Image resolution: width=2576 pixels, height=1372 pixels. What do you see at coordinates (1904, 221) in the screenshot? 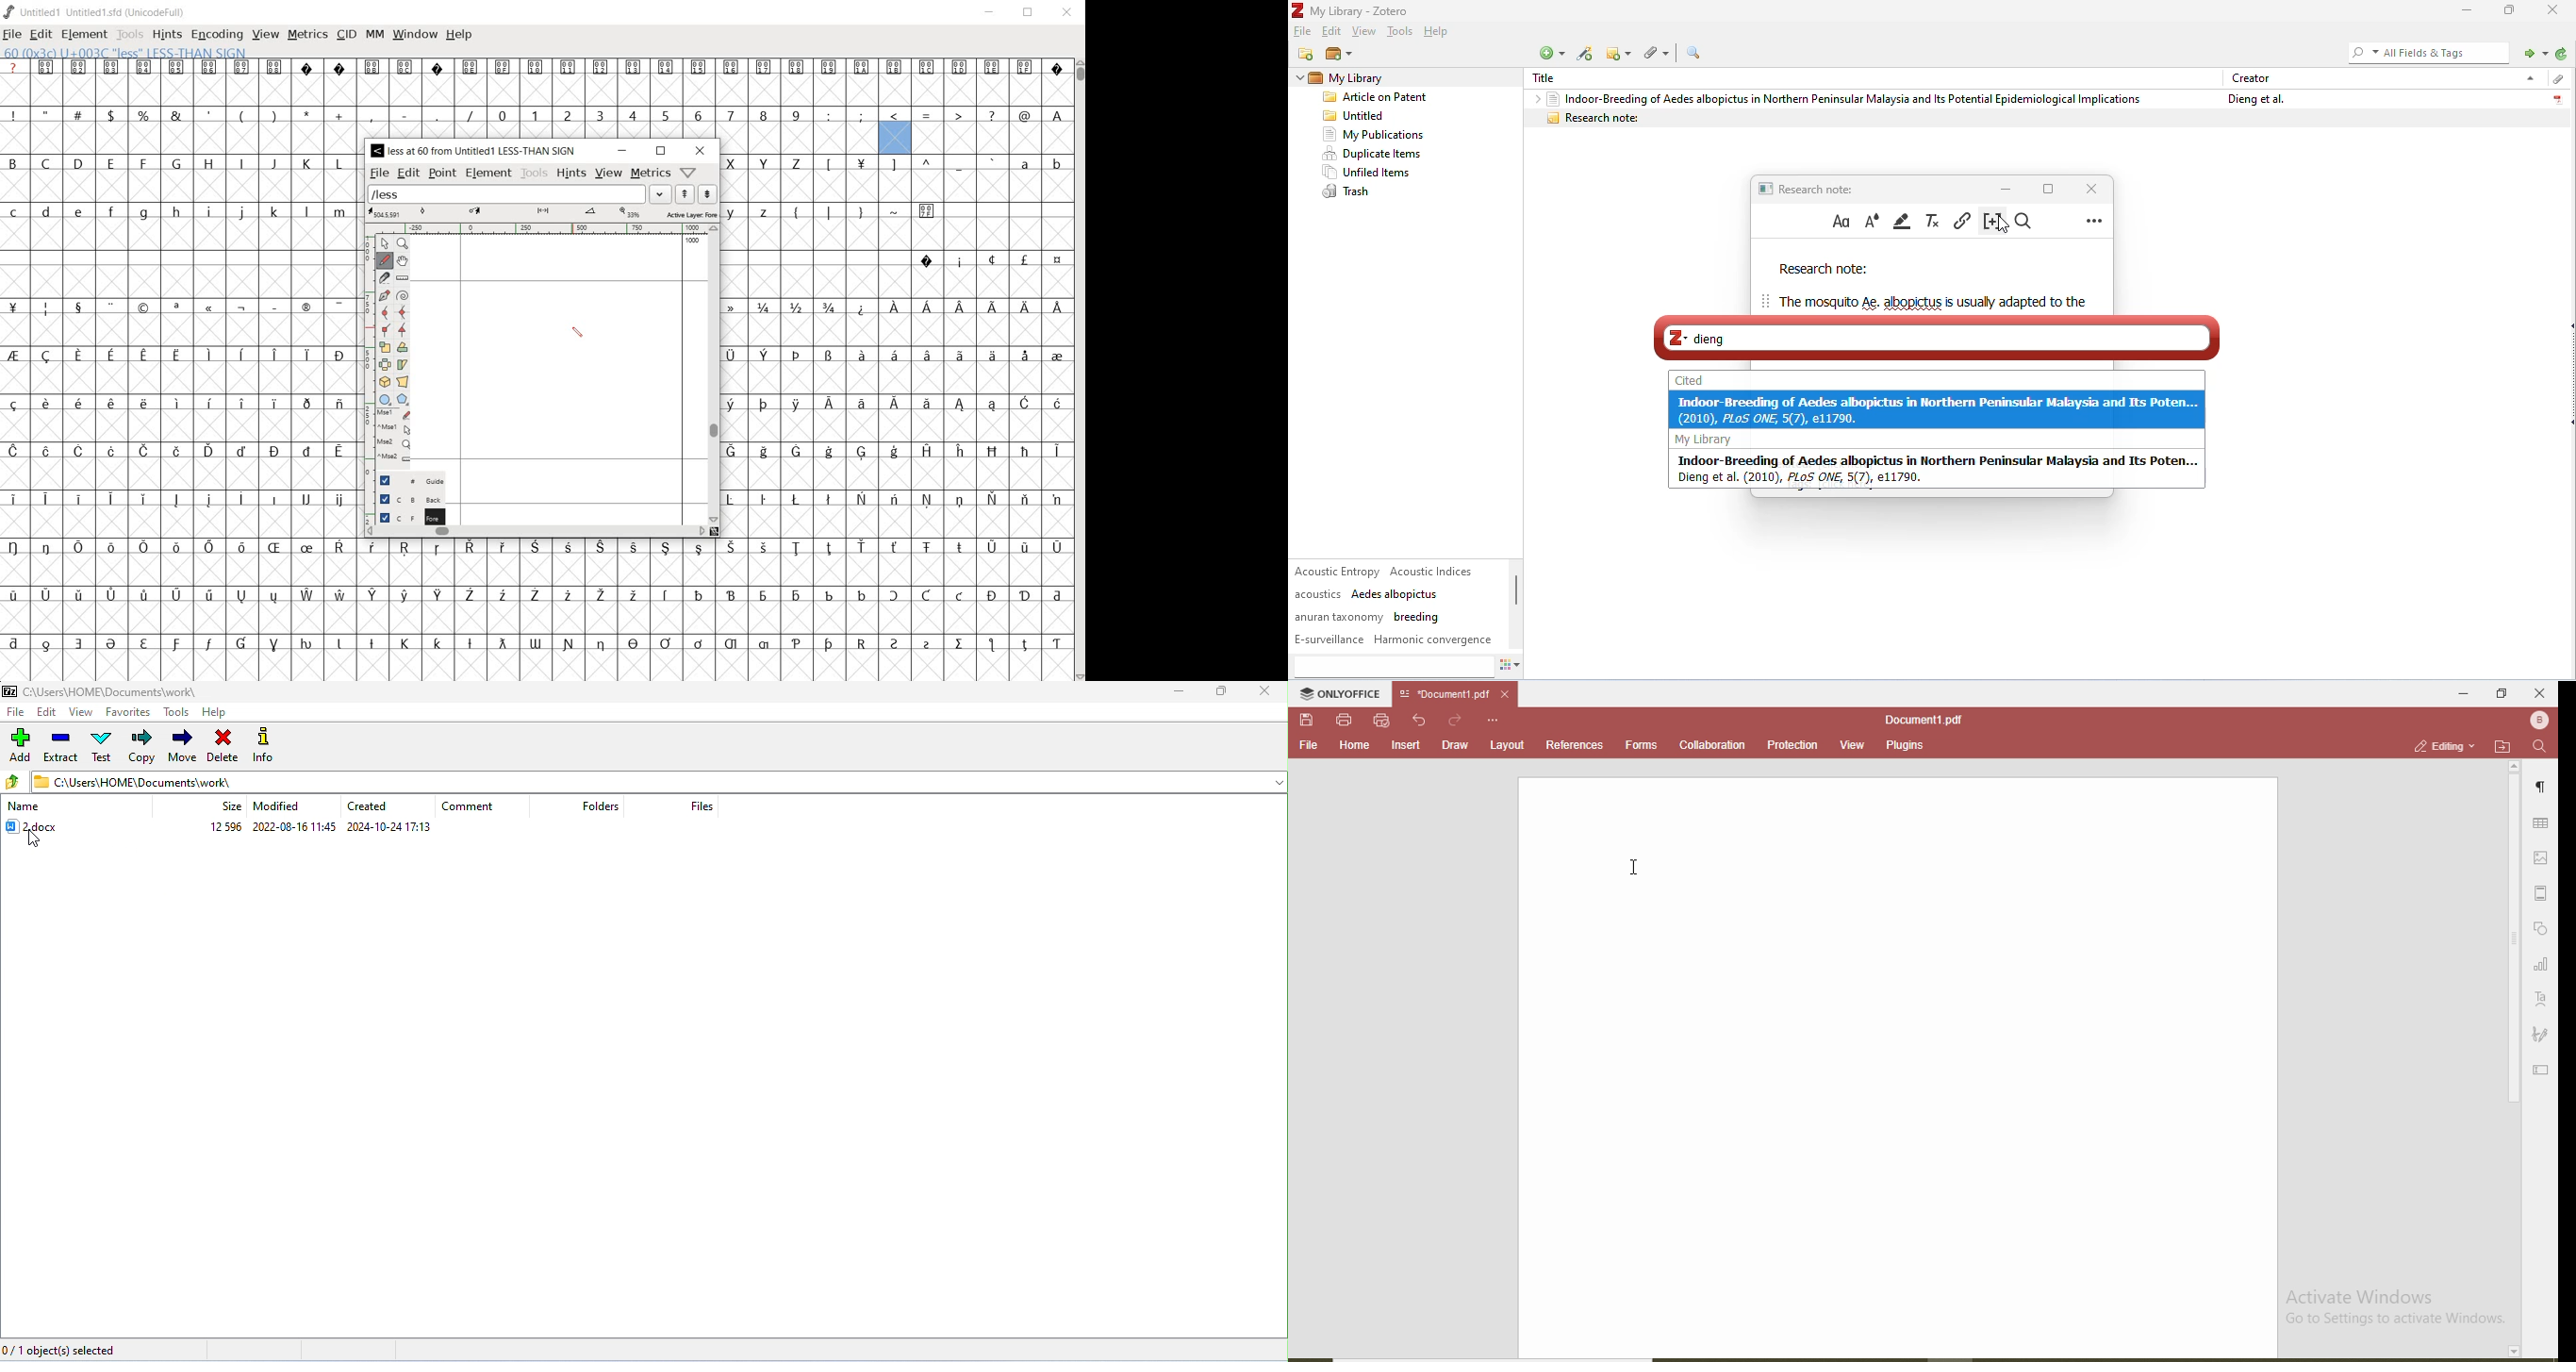
I see `highlight` at bounding box center [1904, 221].